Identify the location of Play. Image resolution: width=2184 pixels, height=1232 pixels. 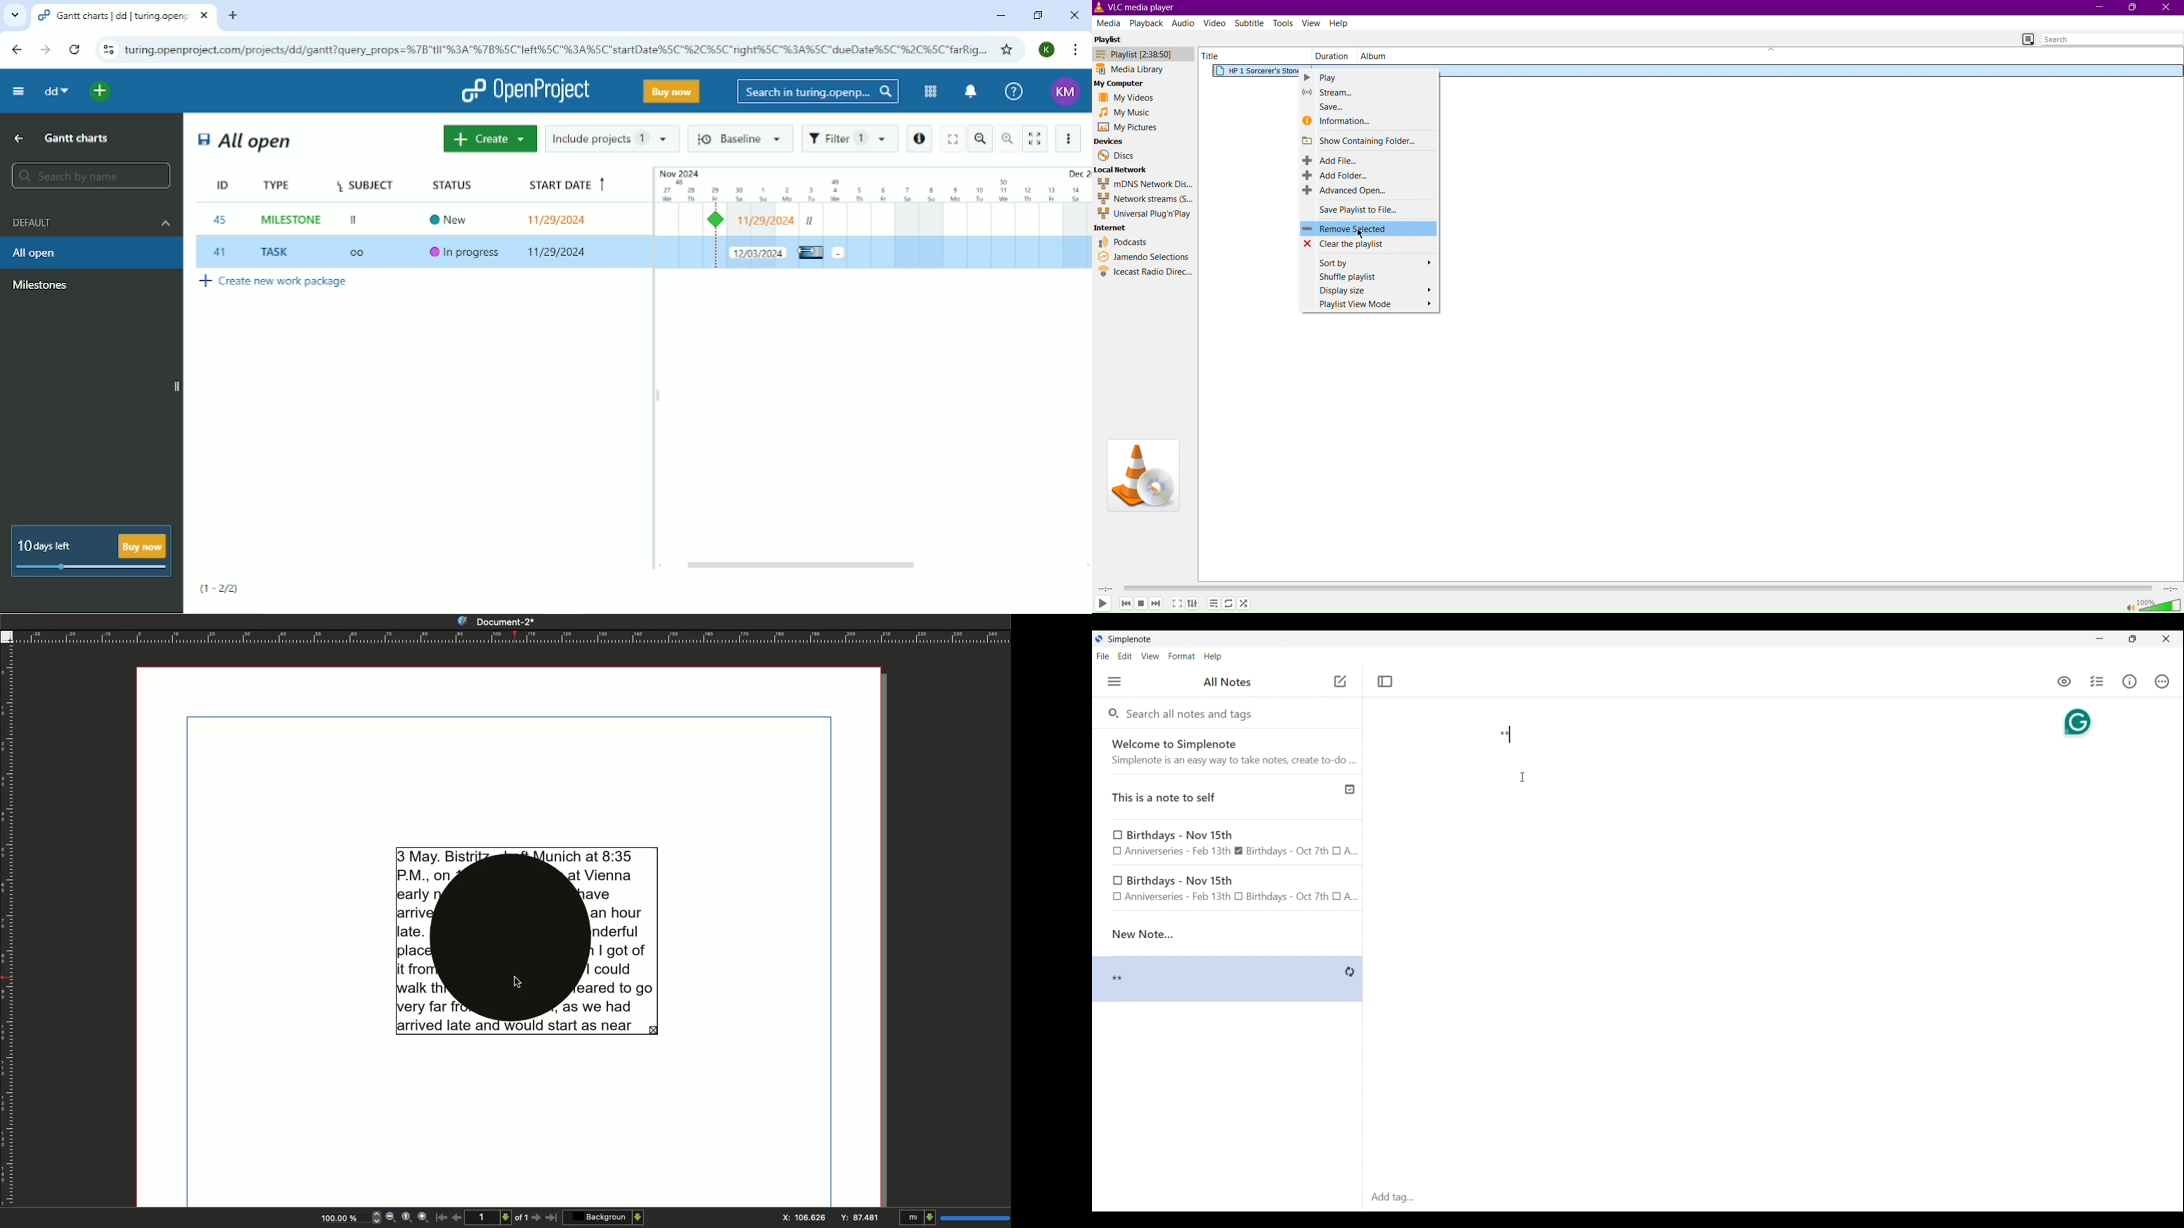
(1368, 77).